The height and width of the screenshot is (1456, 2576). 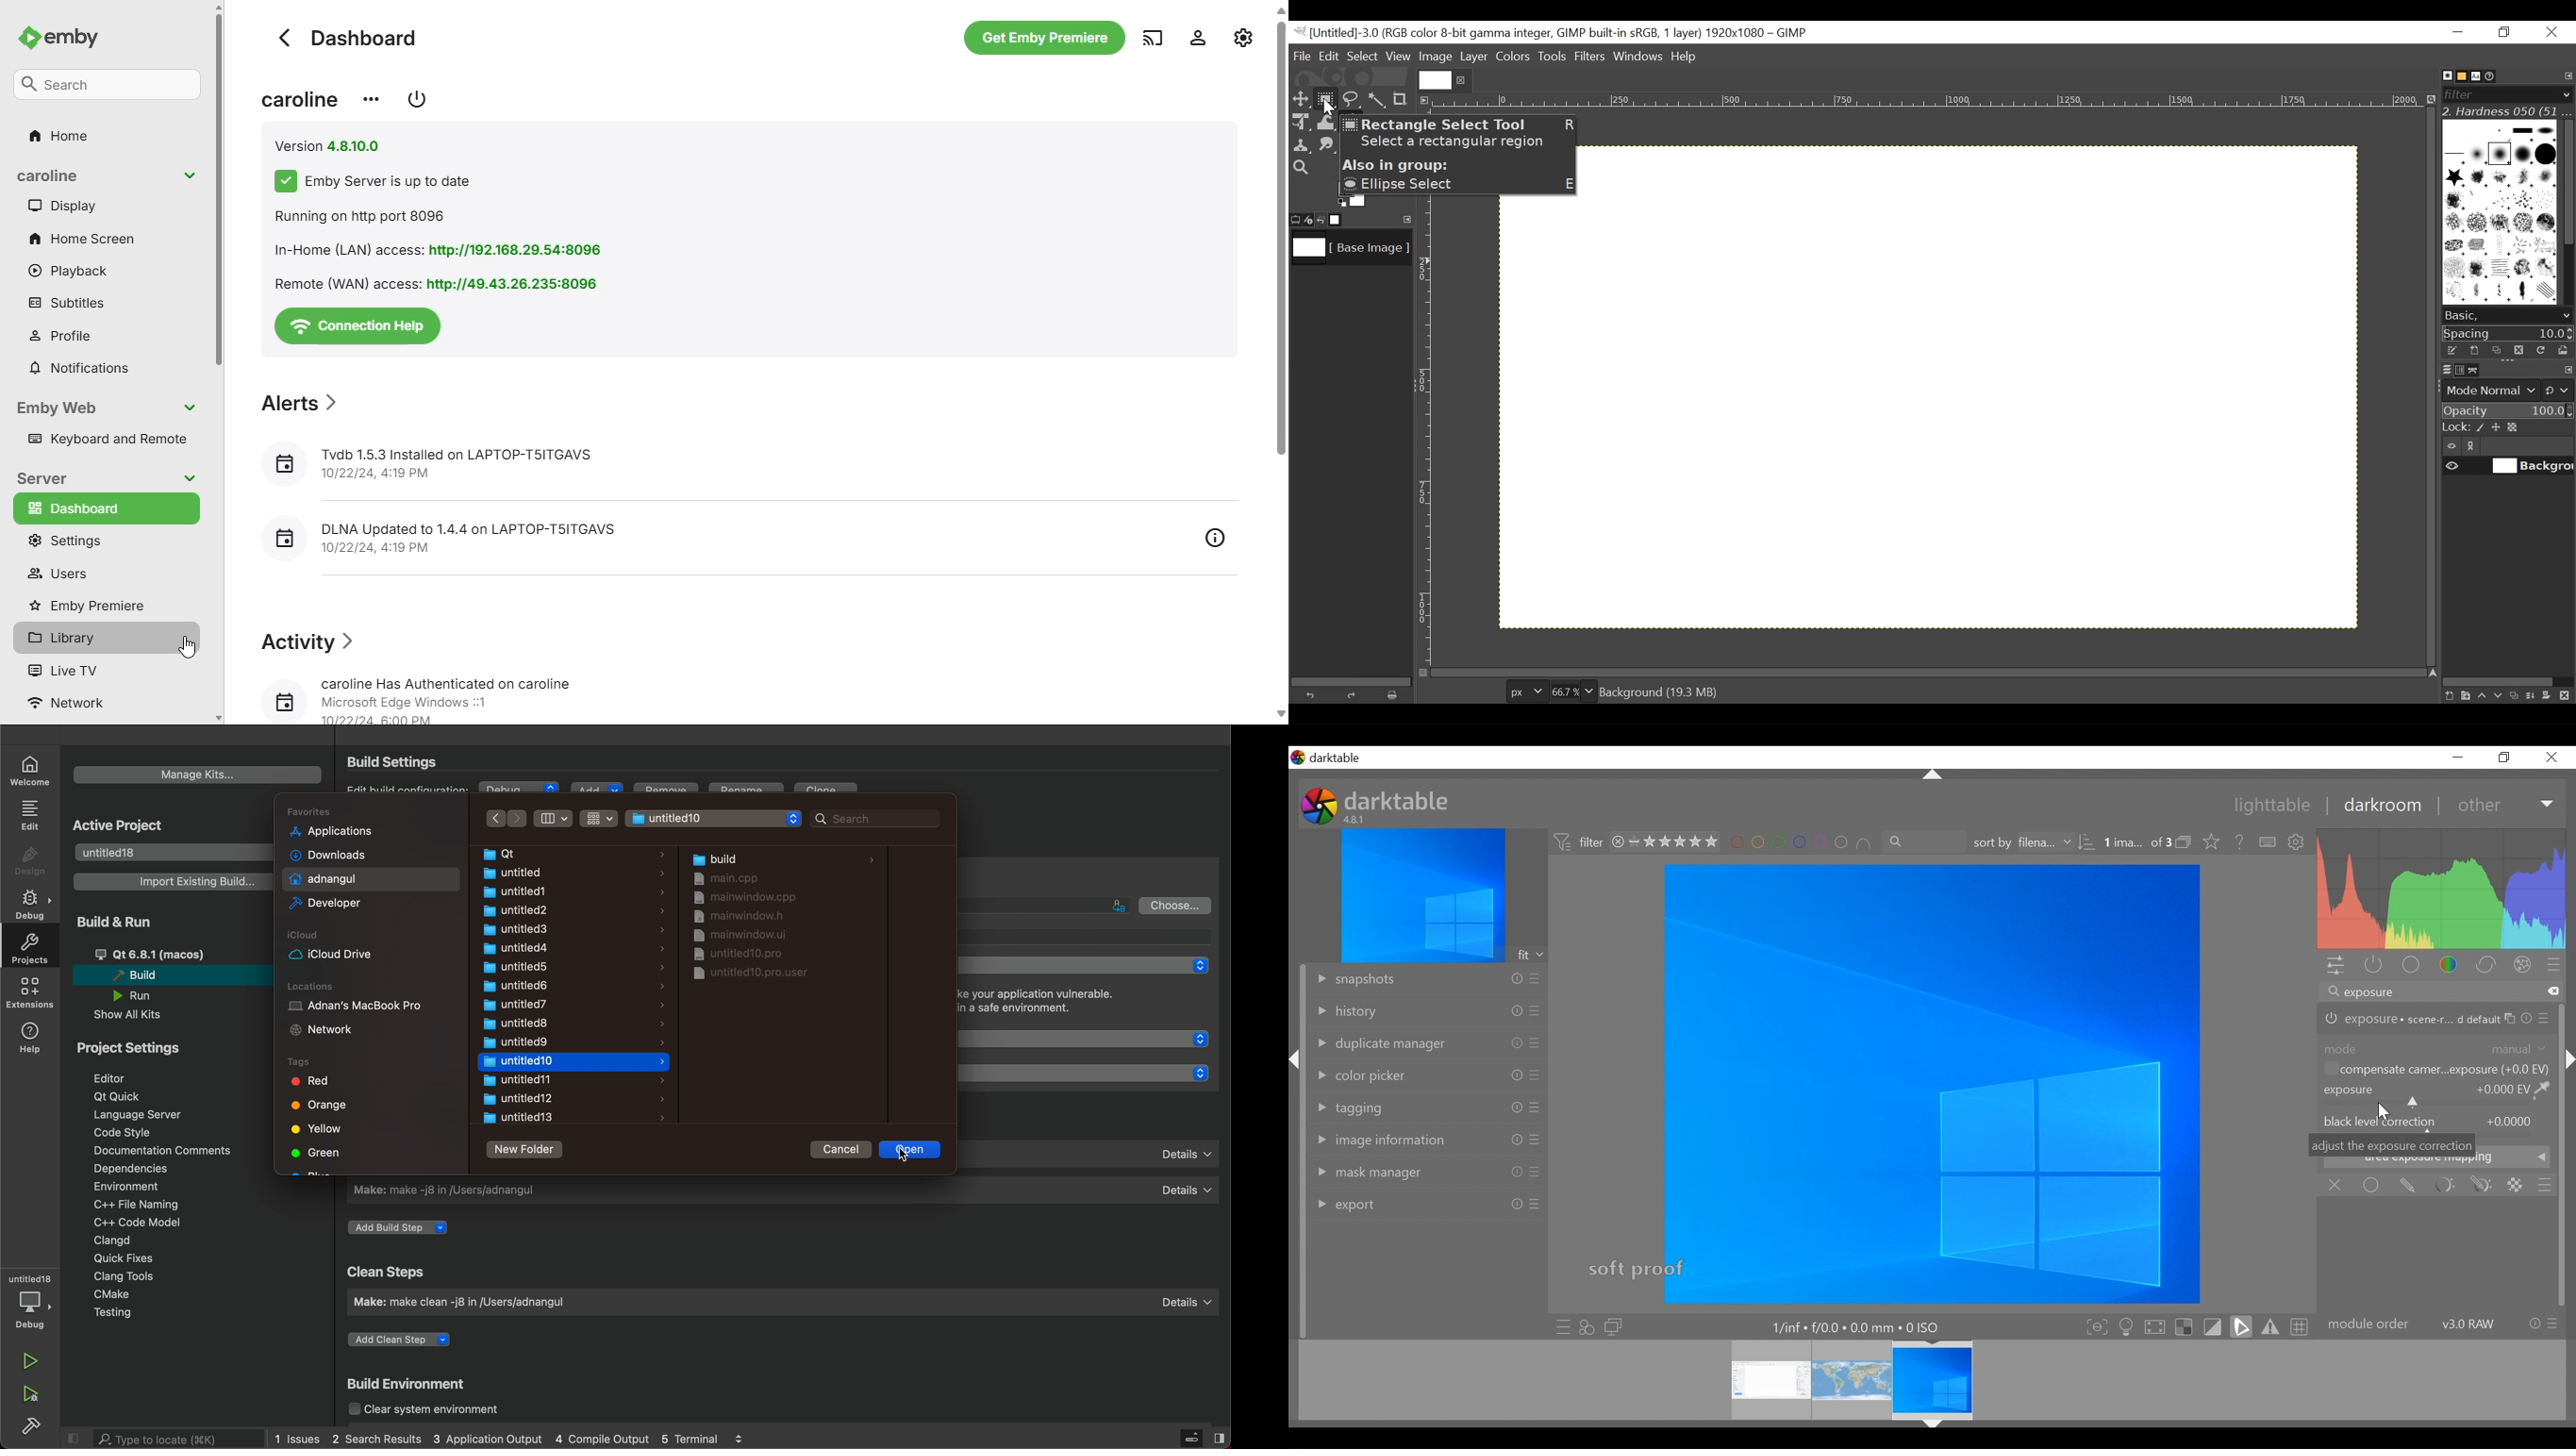 What do you see at coordinates (1473, 56) in the screenshot?
I see `Layer` at bounding box center [1473, 56].